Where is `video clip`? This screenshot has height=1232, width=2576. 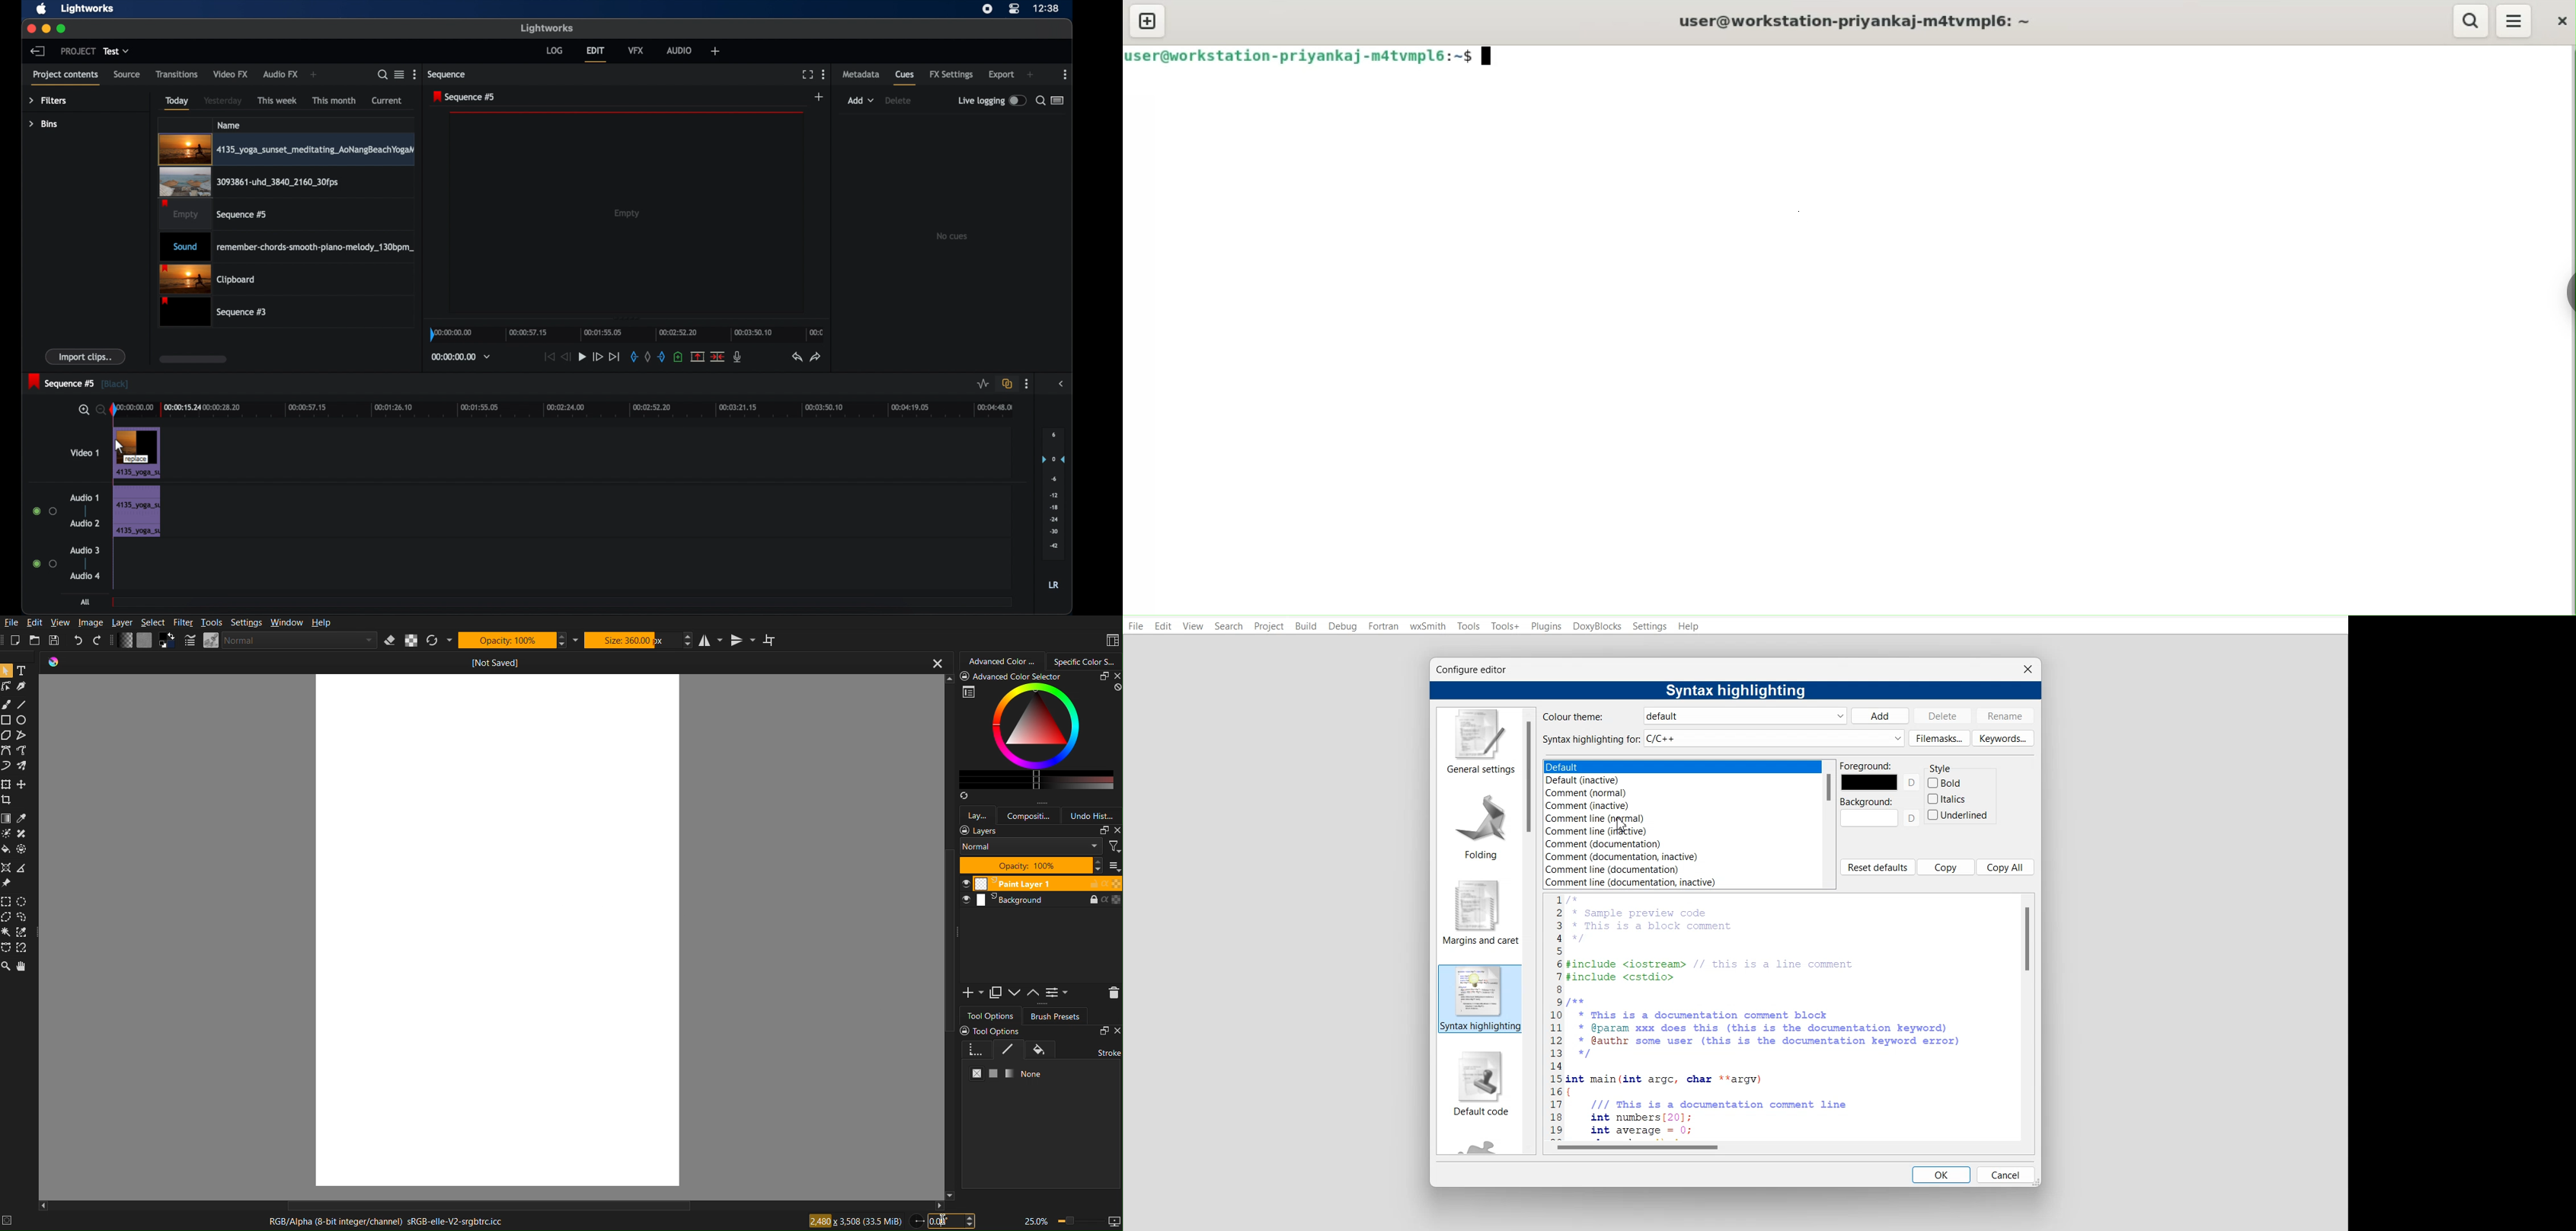 video clip is located at coordinates (286, 150).